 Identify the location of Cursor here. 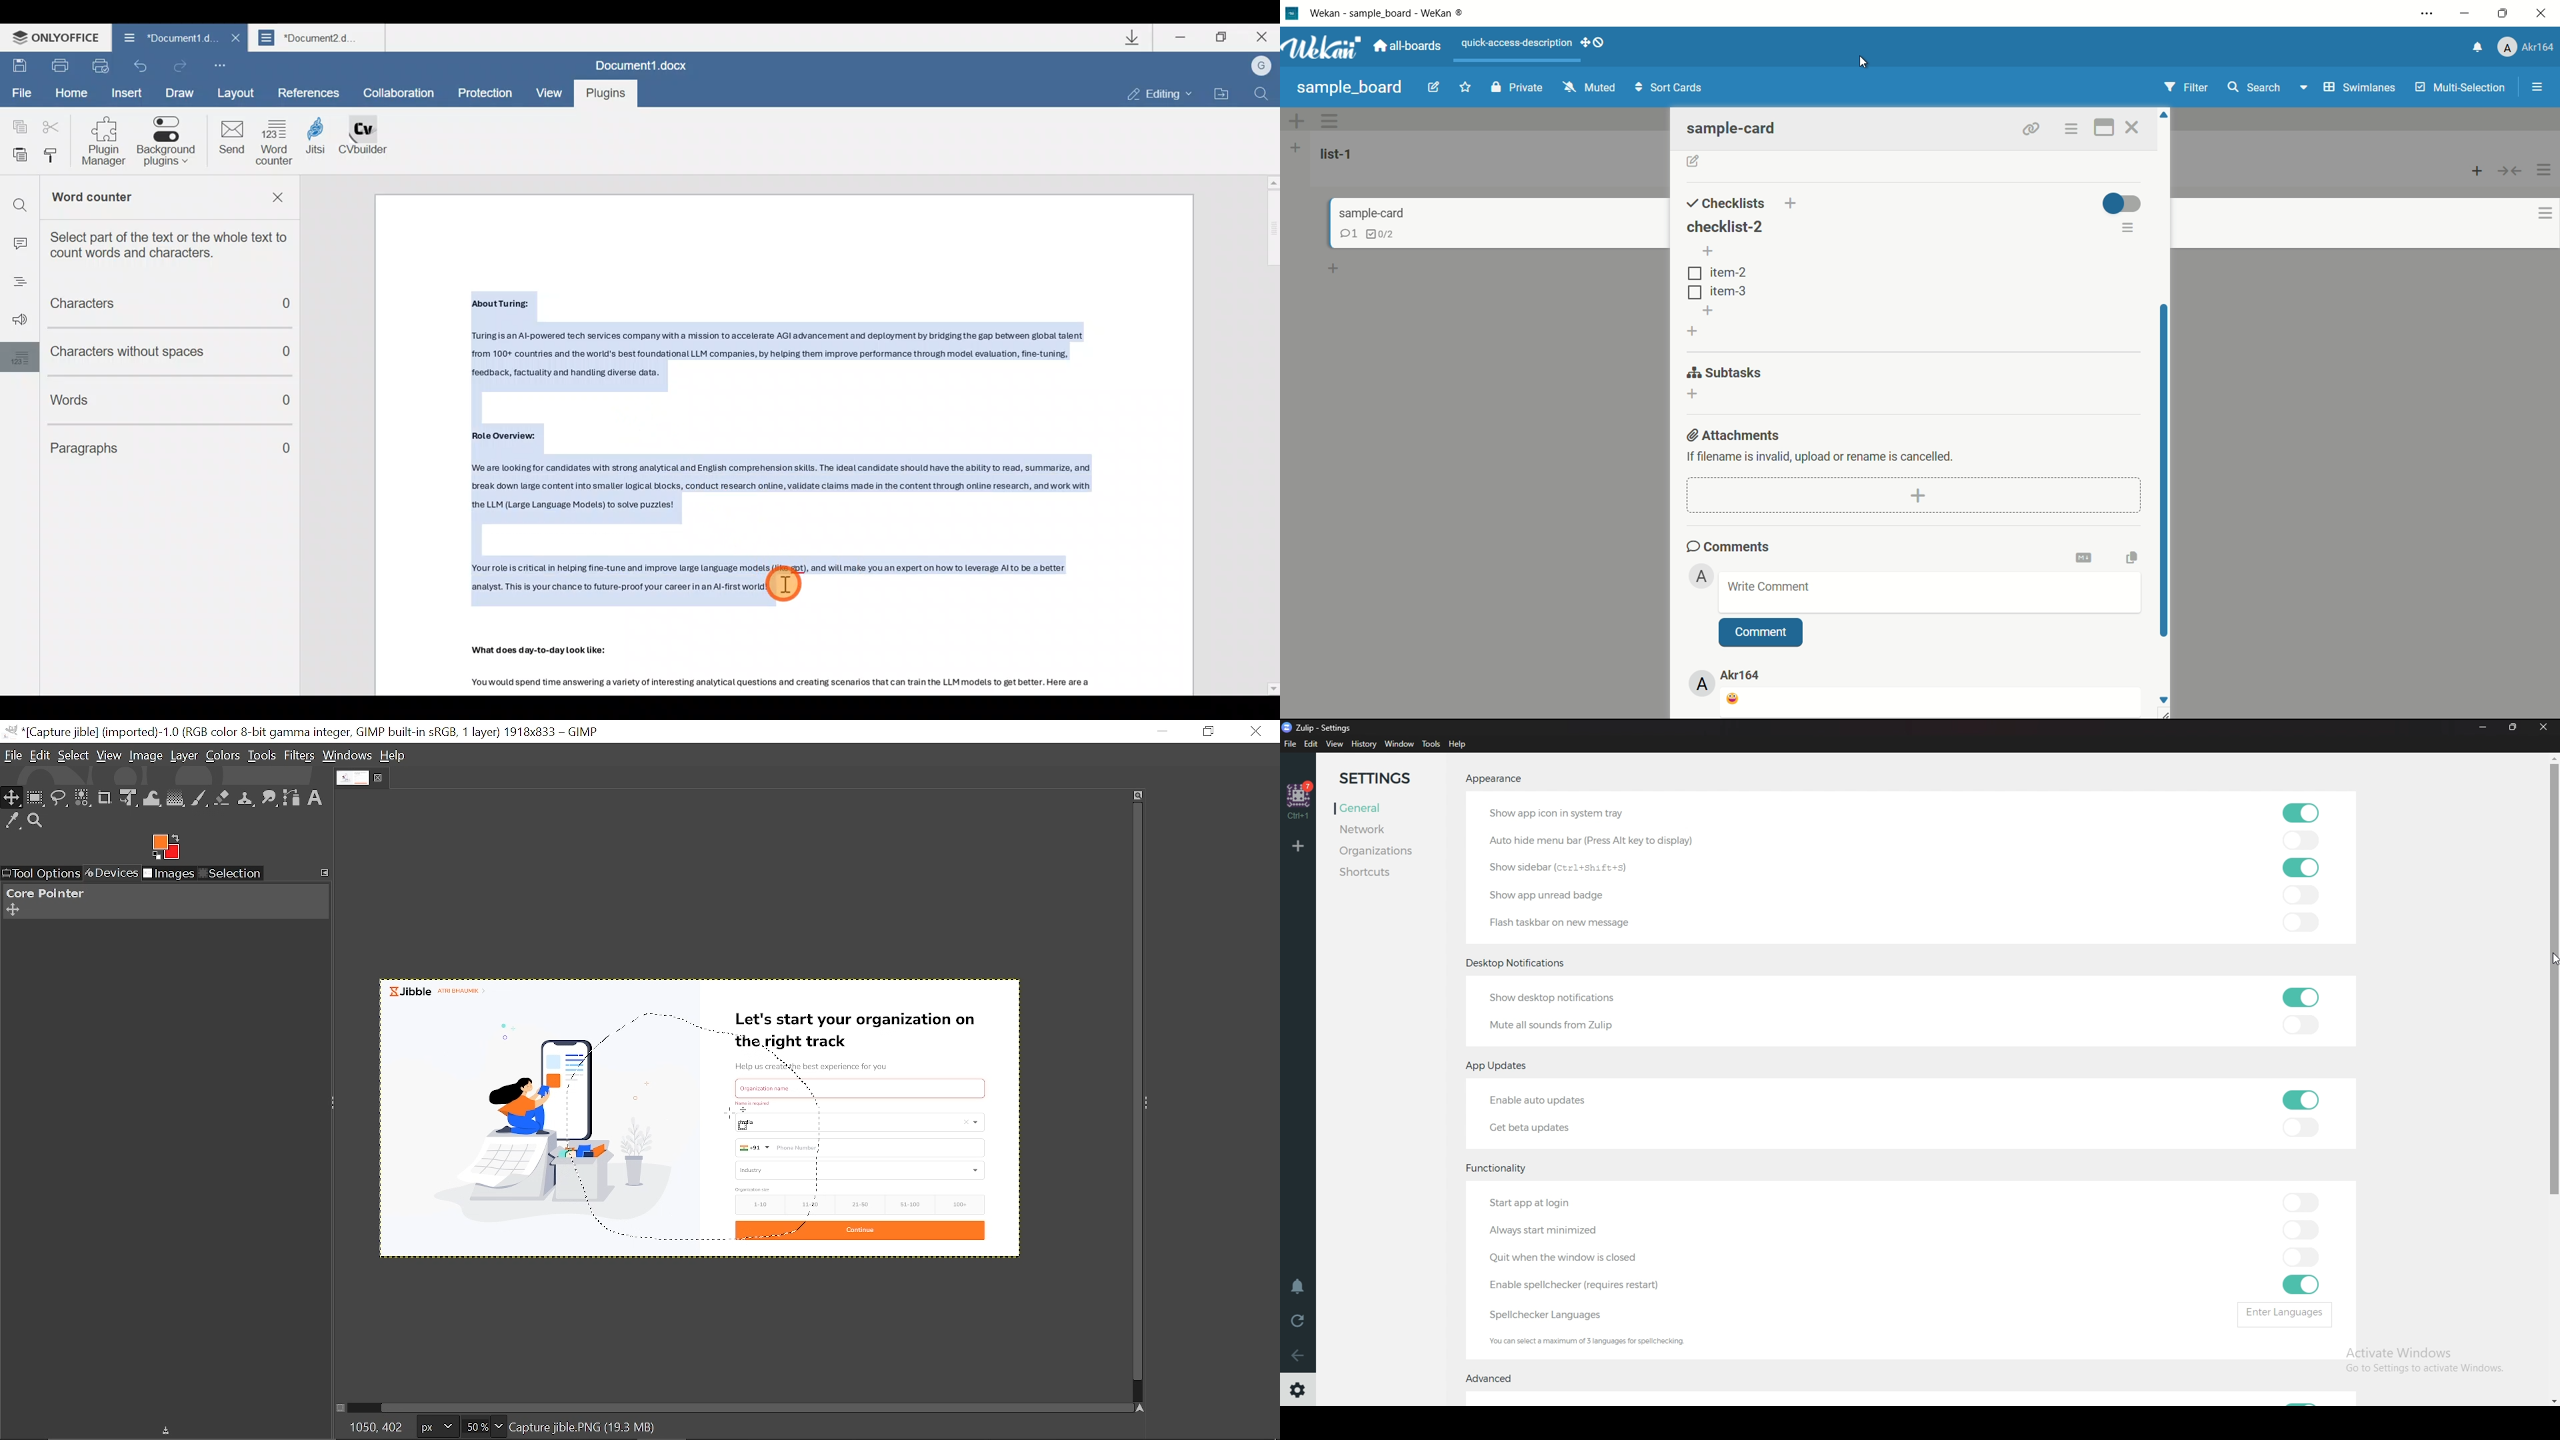
(730, 1114).